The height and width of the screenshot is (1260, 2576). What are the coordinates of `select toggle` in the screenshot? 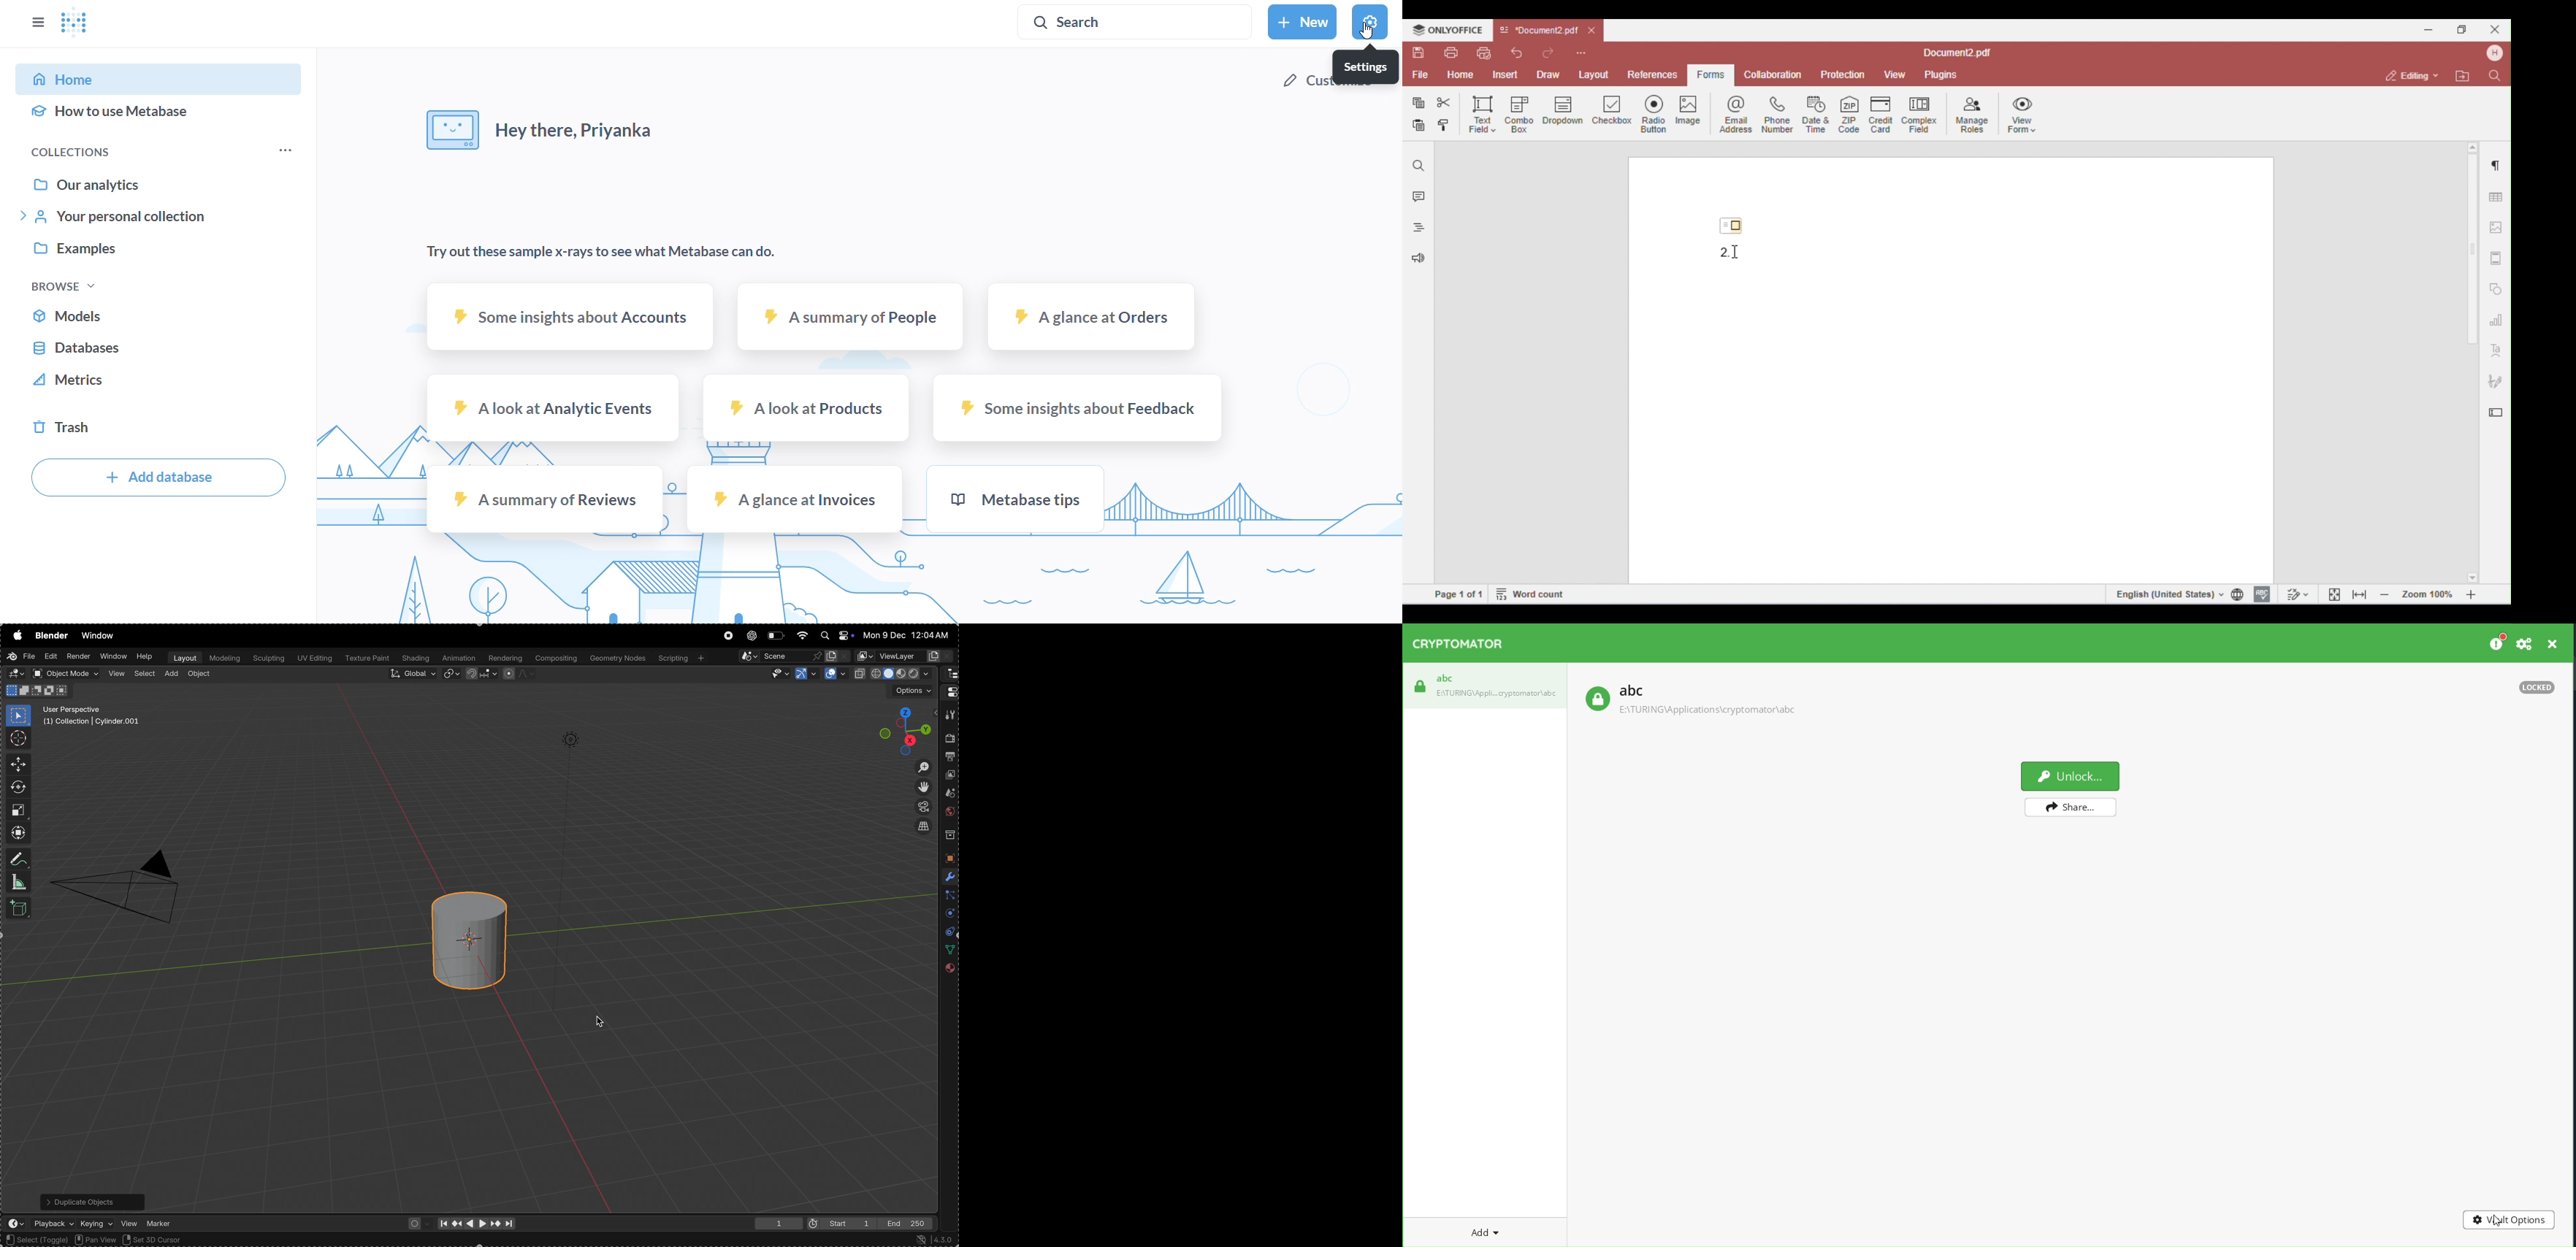 It's located at (37, 1240).